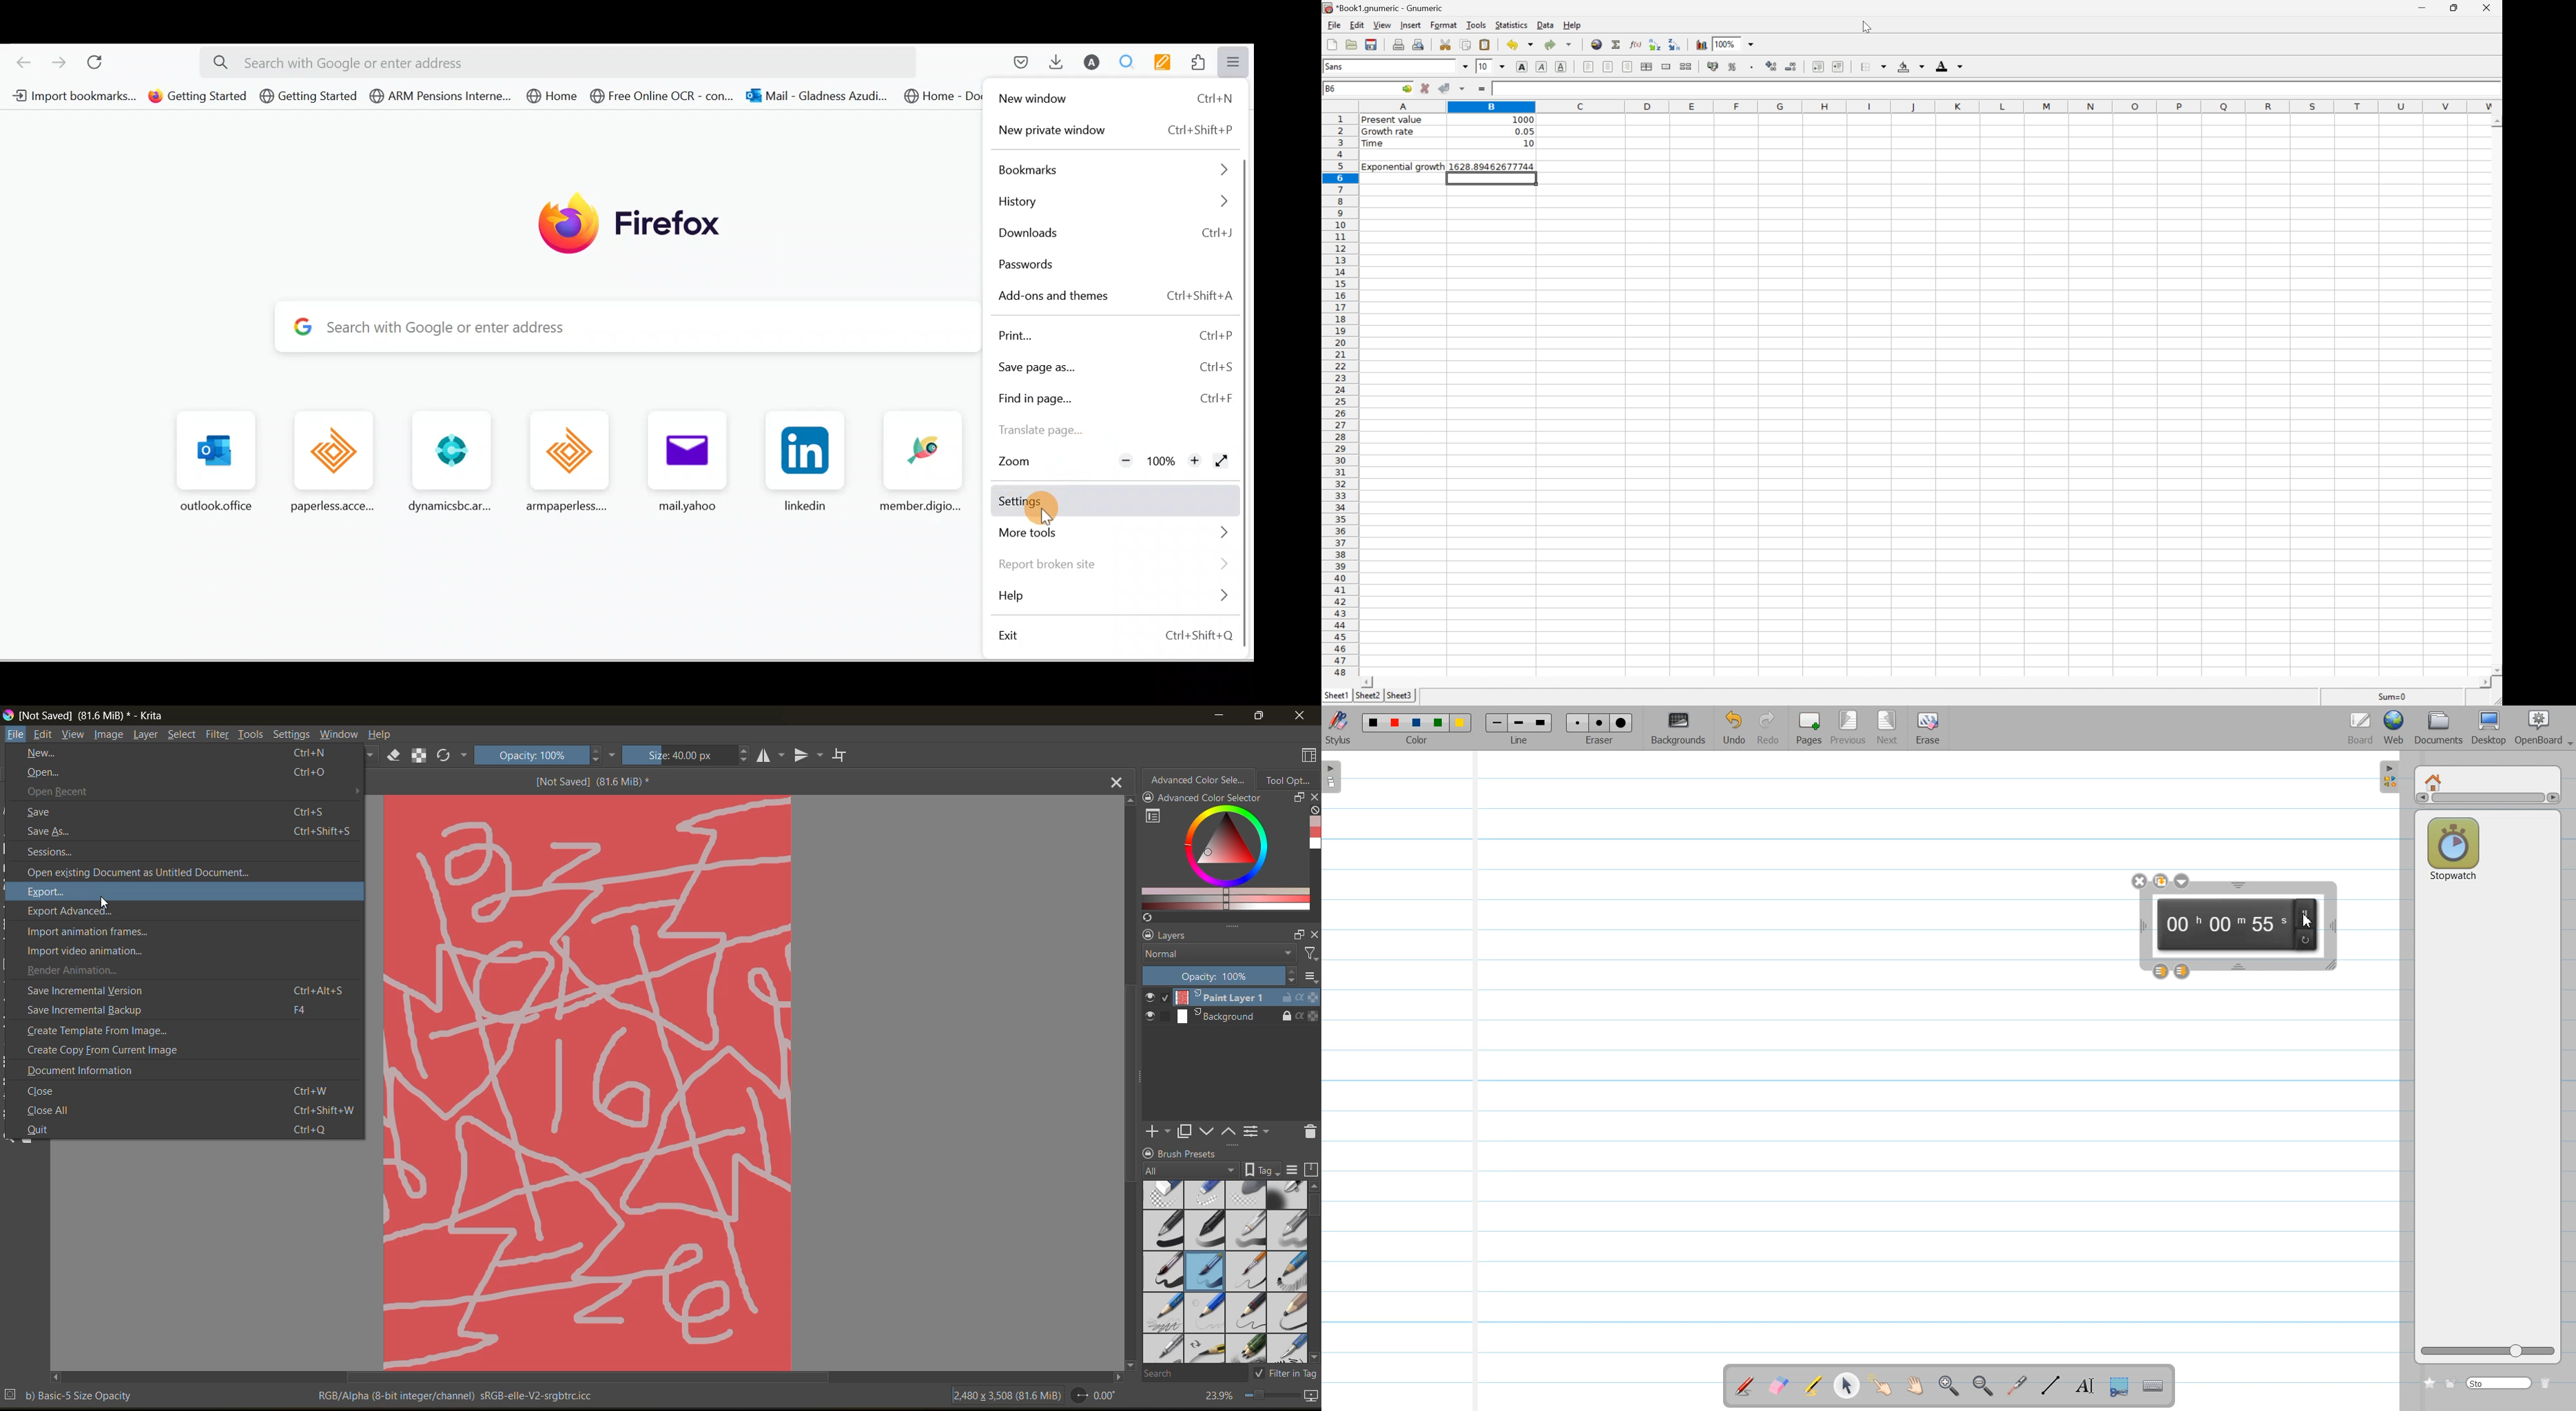 The width and height of the screenshot is (2576, 1428). I want to click on close, so click(1313, 935).